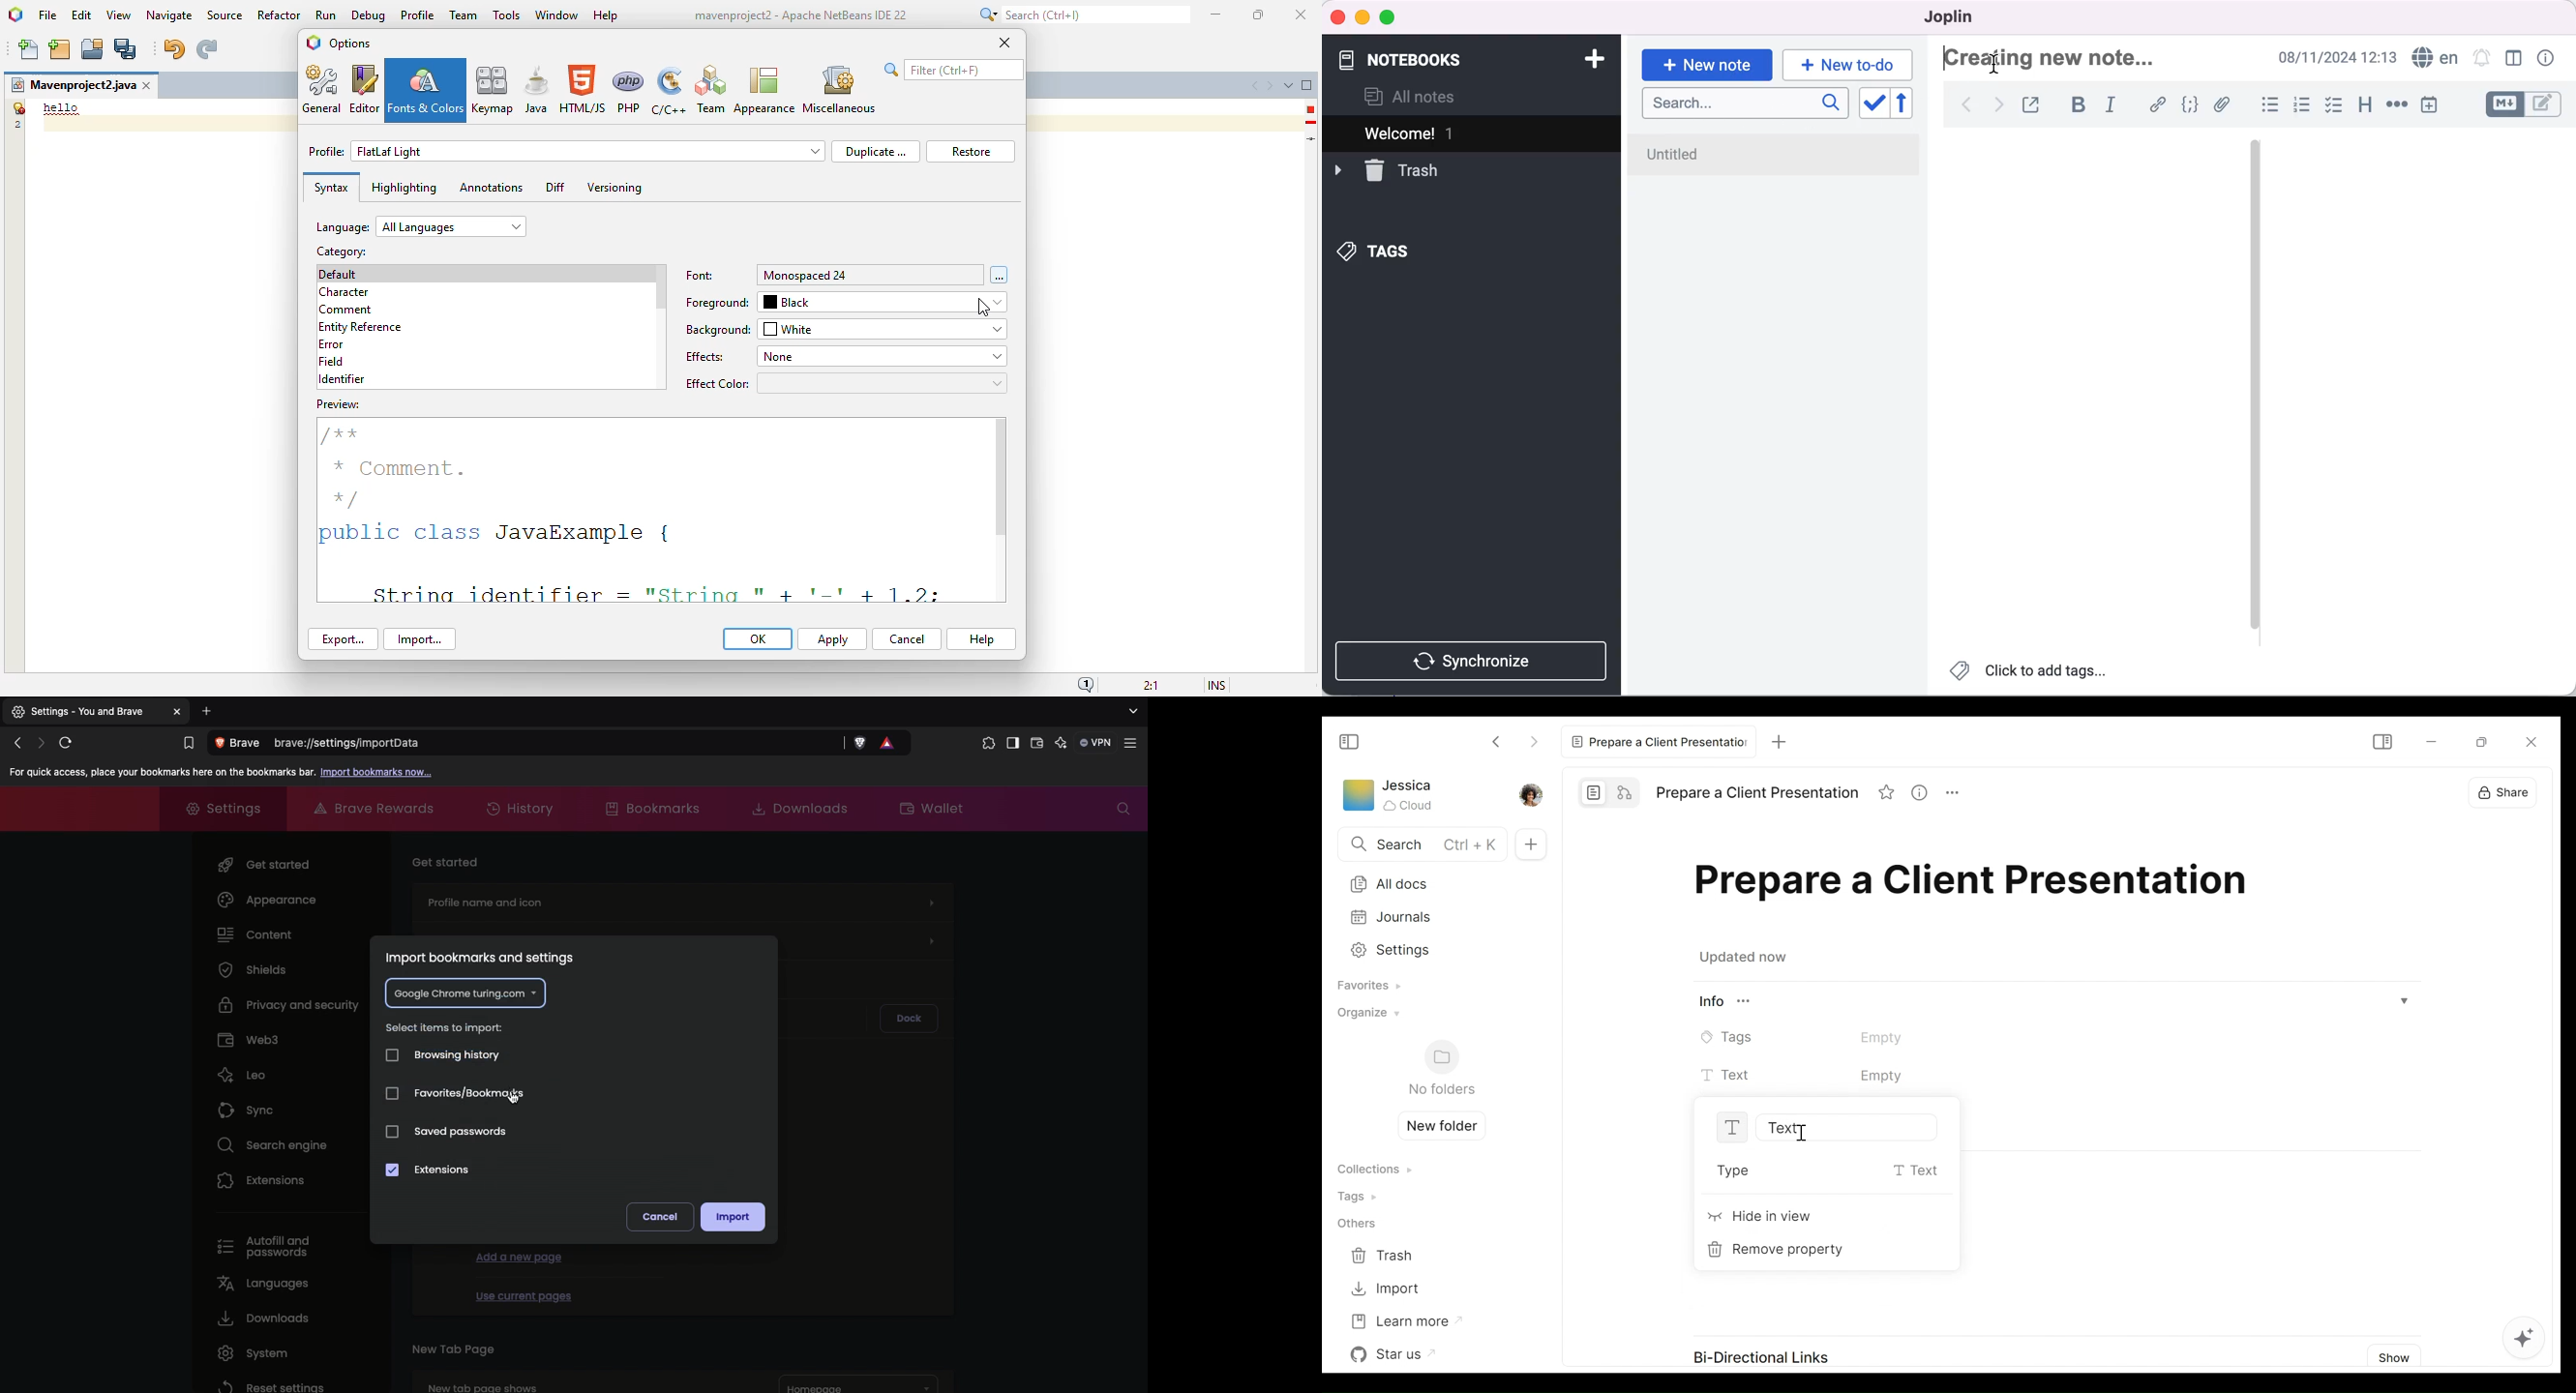 Image resolution: width=2576 pixels, height=1400 pixels. Describe the element at coordinates (1746, 104) in the screenshot. I see `search` at that location.